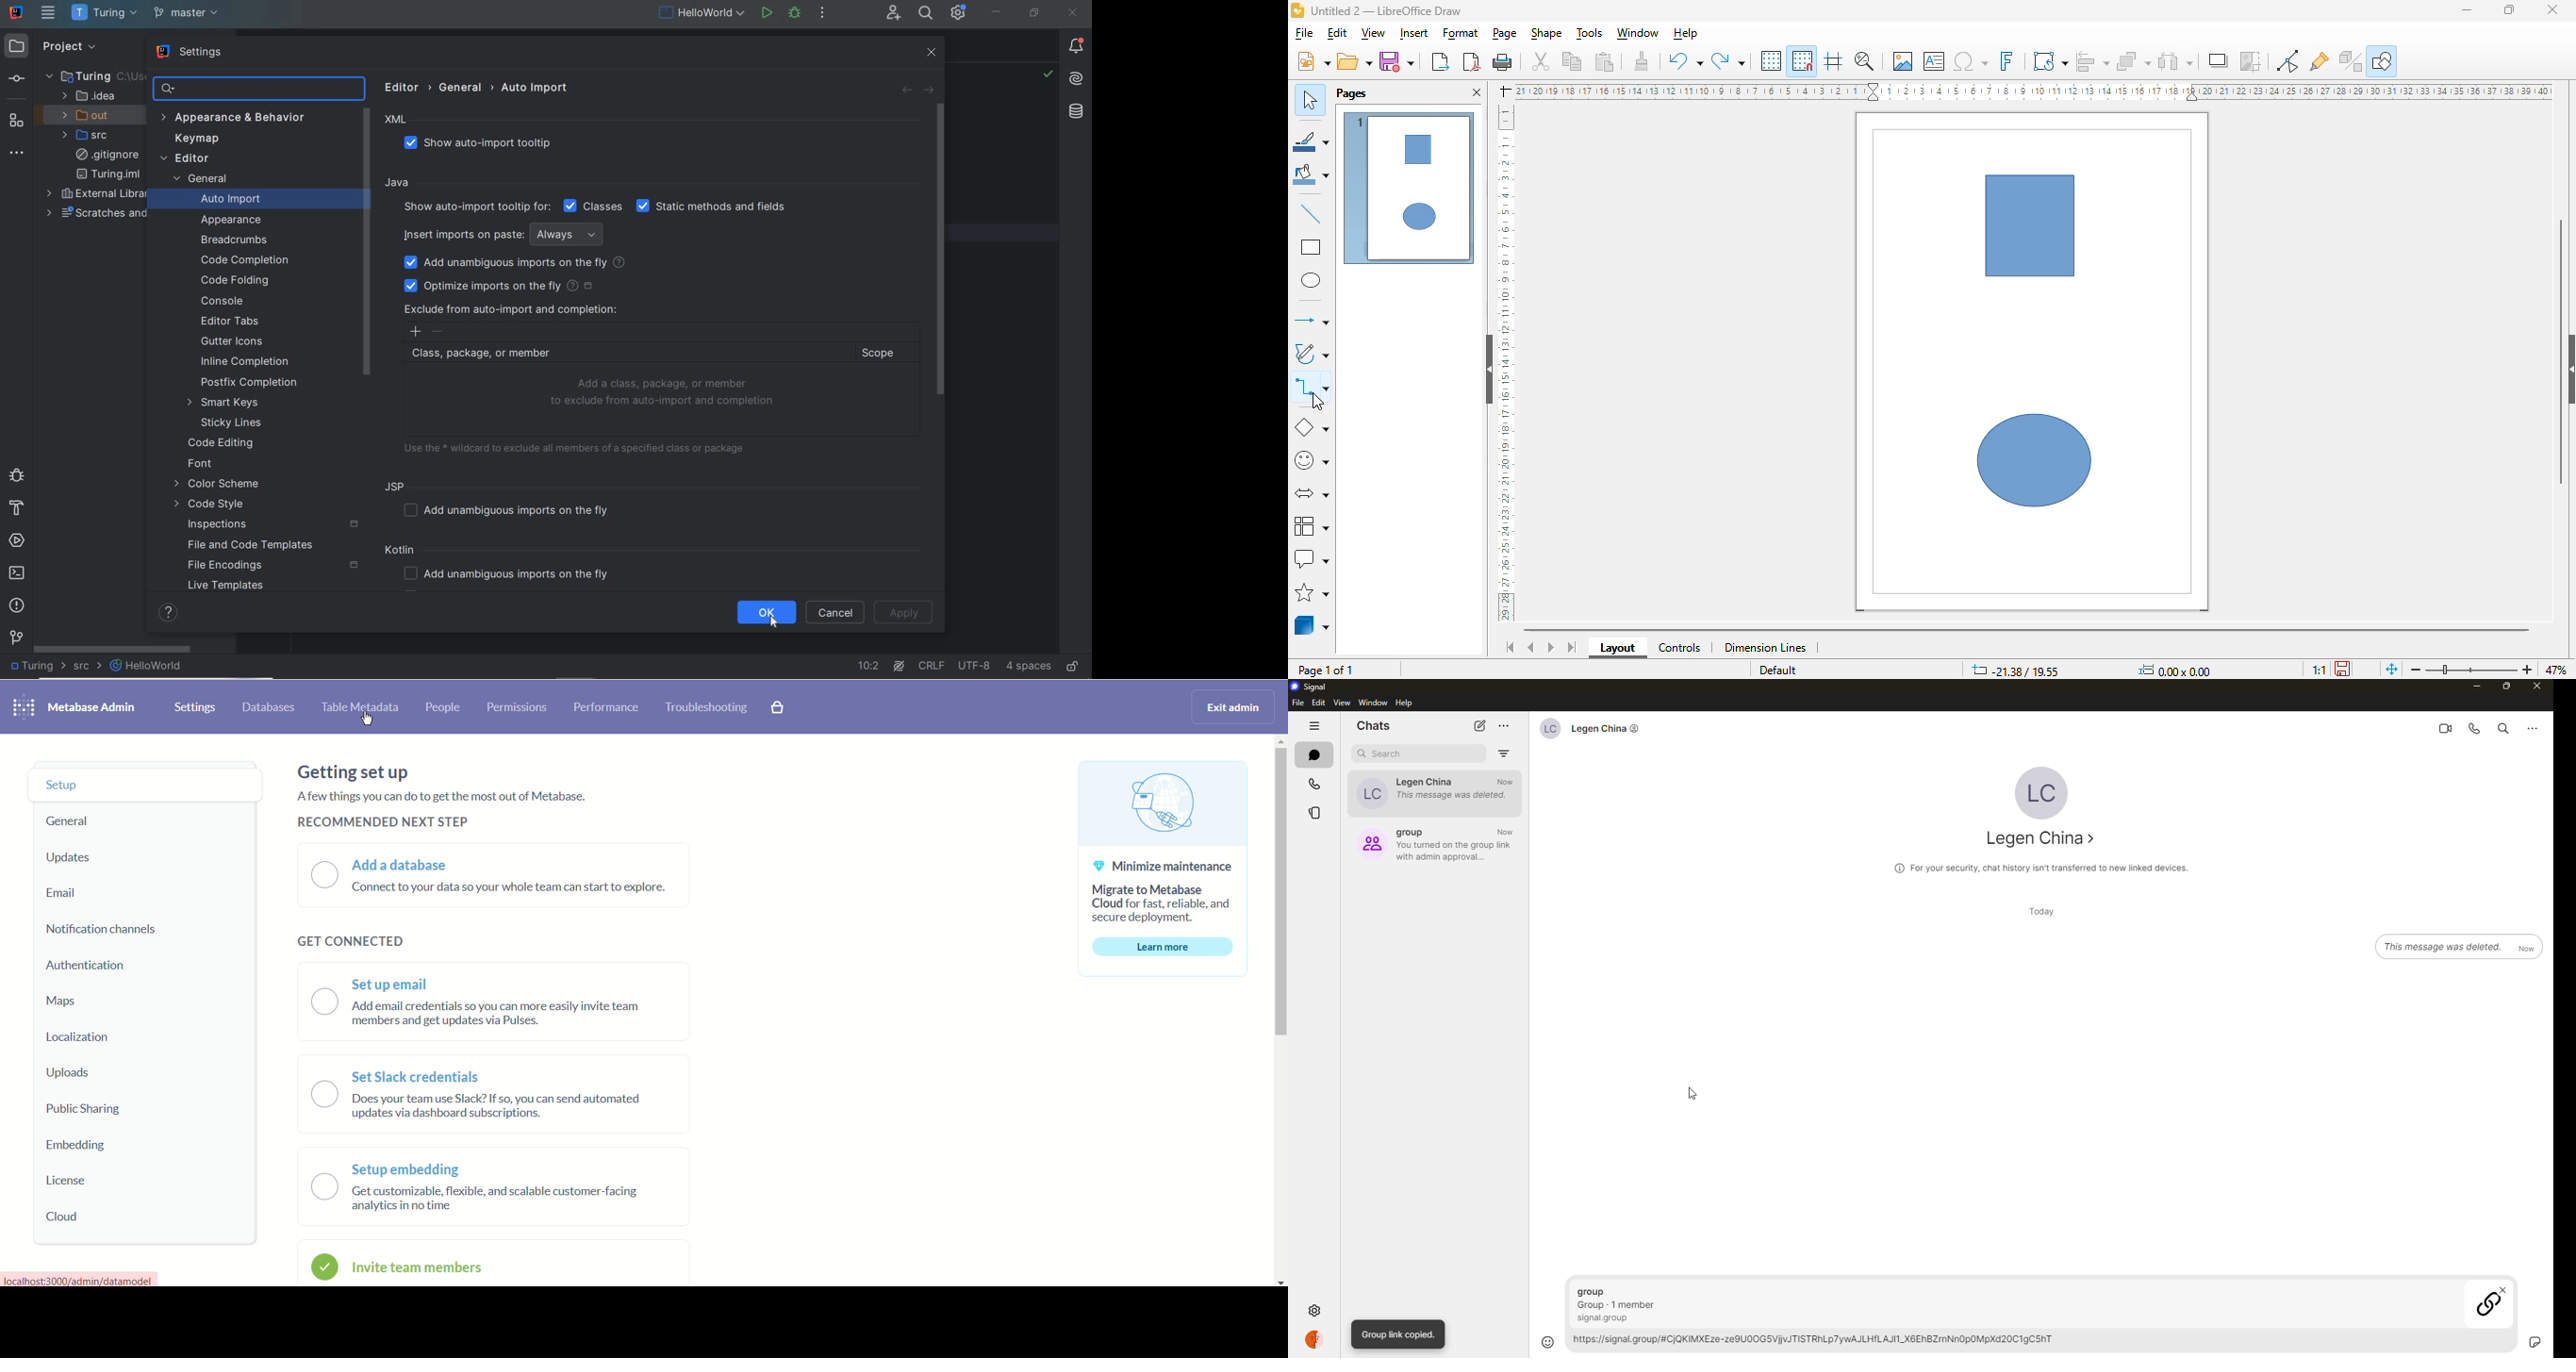 This screenshot has height=1372, width=2576. What do you see at coordinates (2385, 59) in the screenshot?
I see `show draw functions` at bounding box center [2385, 59].